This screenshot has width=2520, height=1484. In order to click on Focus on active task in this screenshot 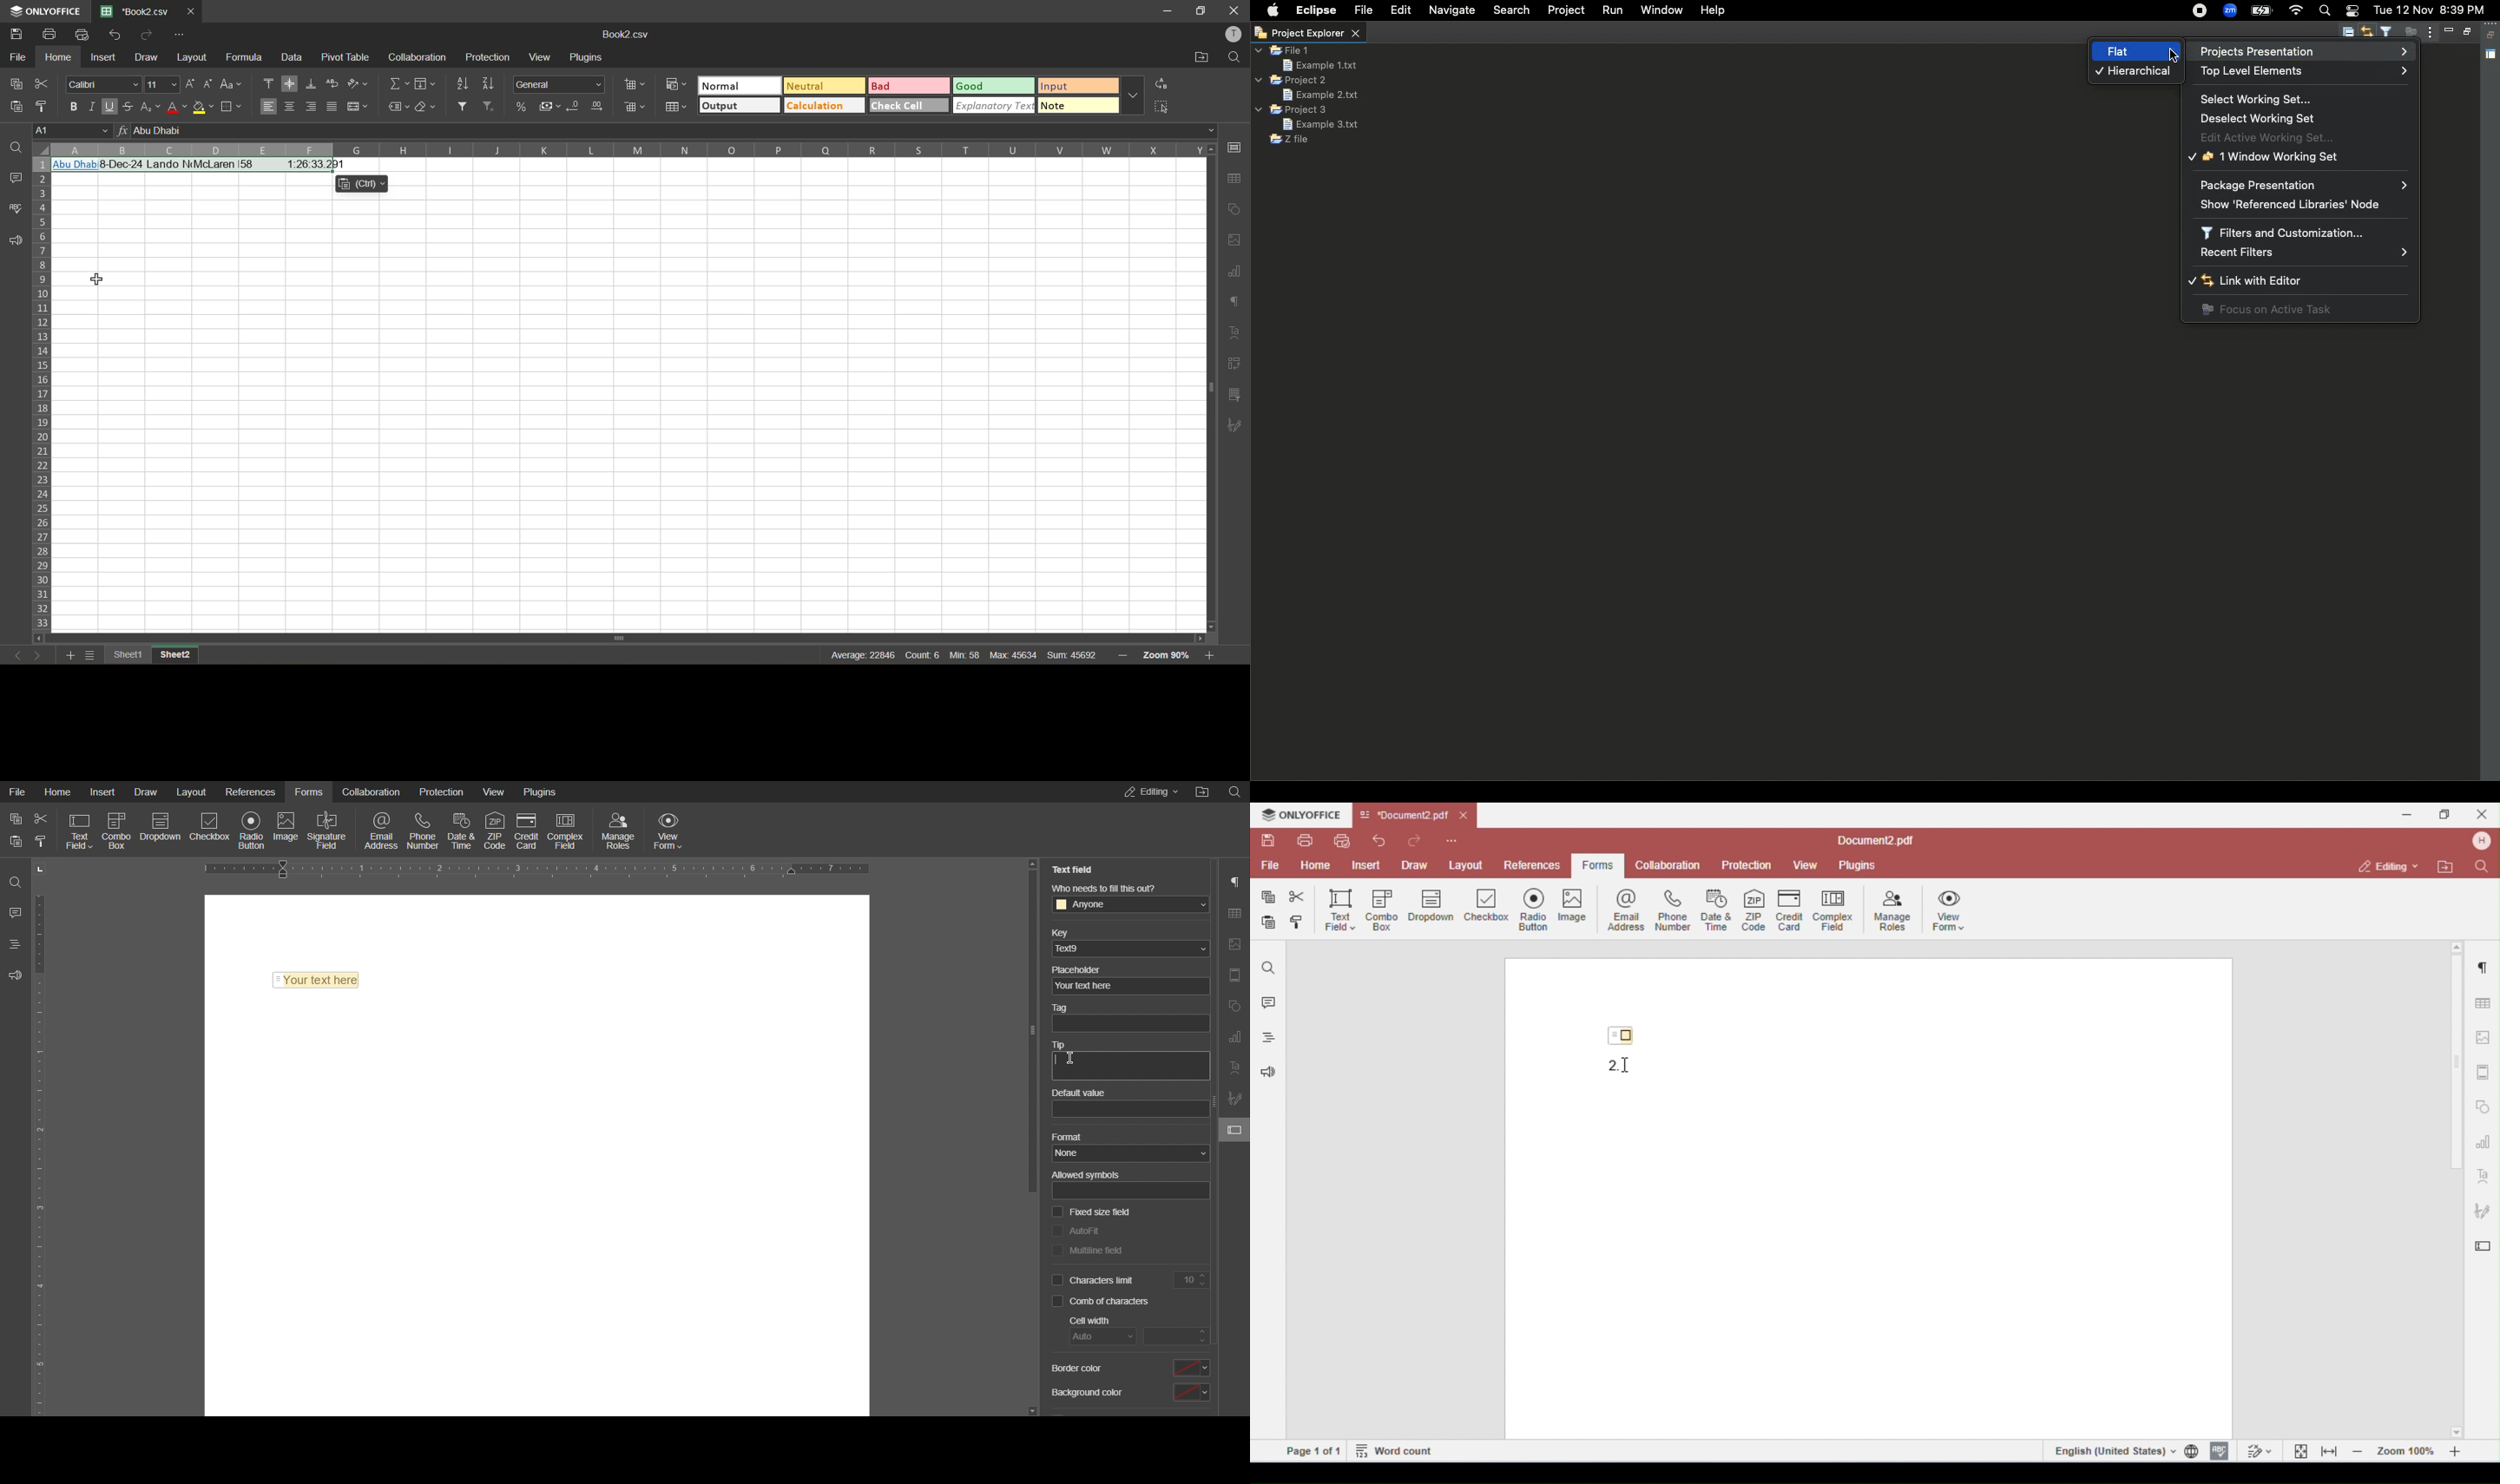, I will do `click(2408, 33)`.